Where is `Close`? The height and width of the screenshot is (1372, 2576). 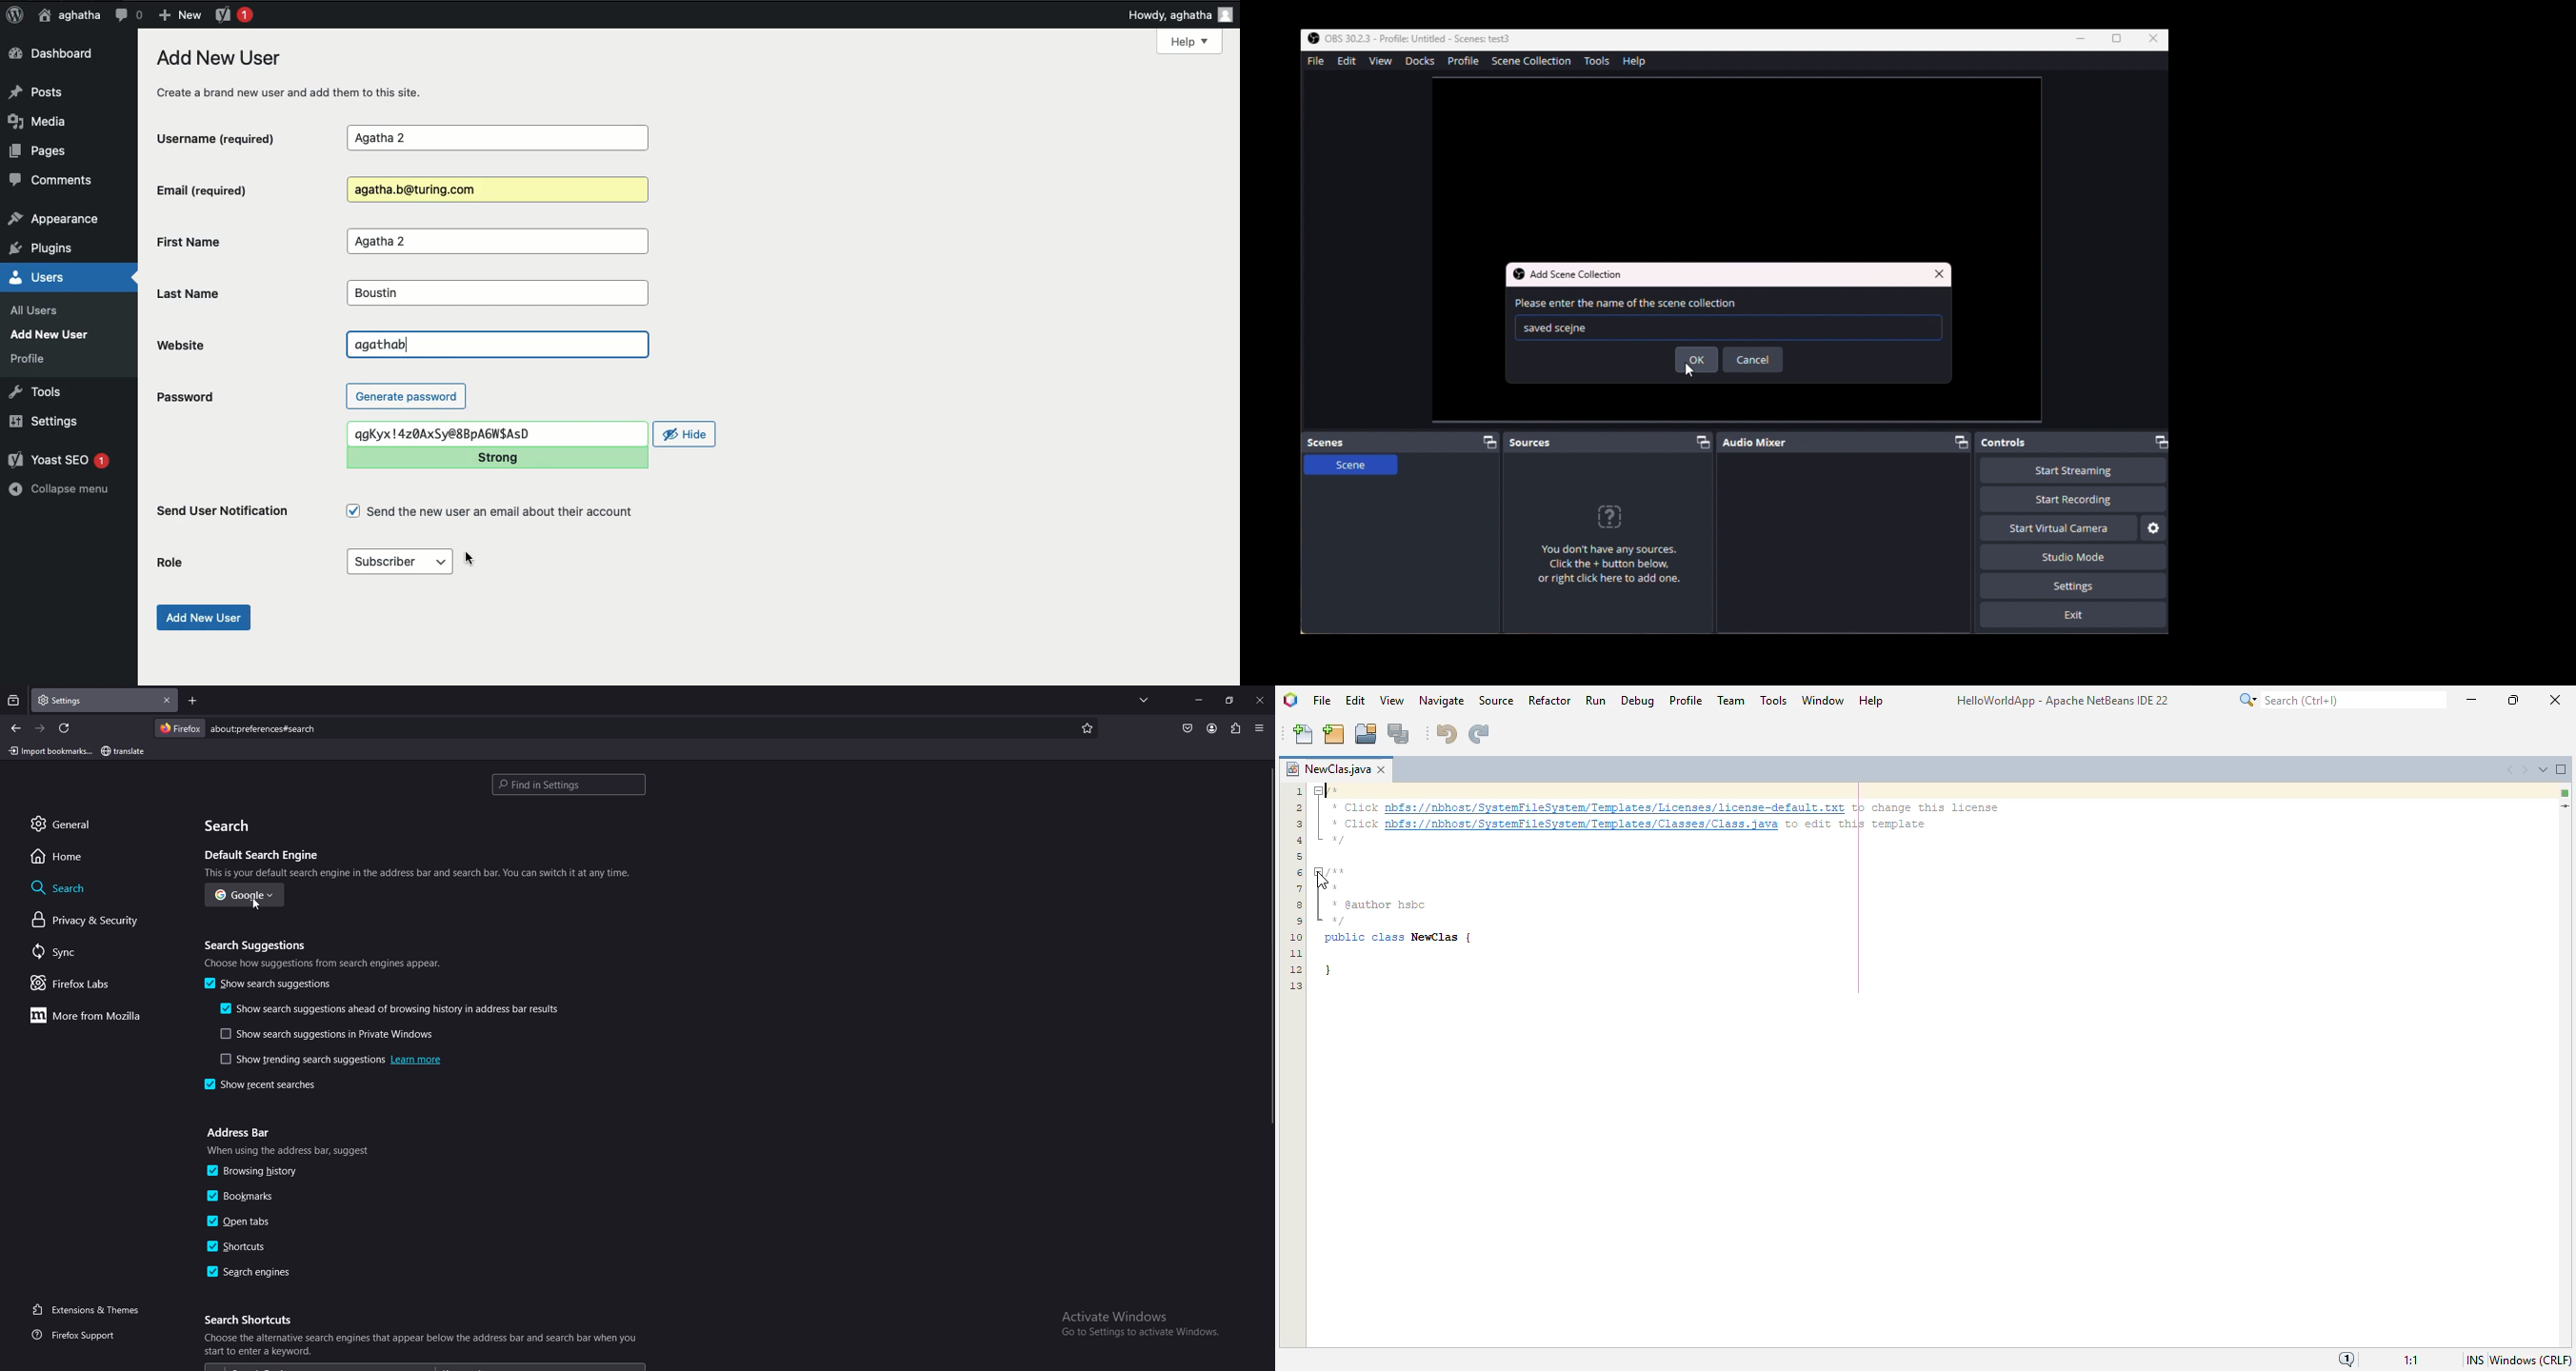
Close is located at coordinates (2154, 39).